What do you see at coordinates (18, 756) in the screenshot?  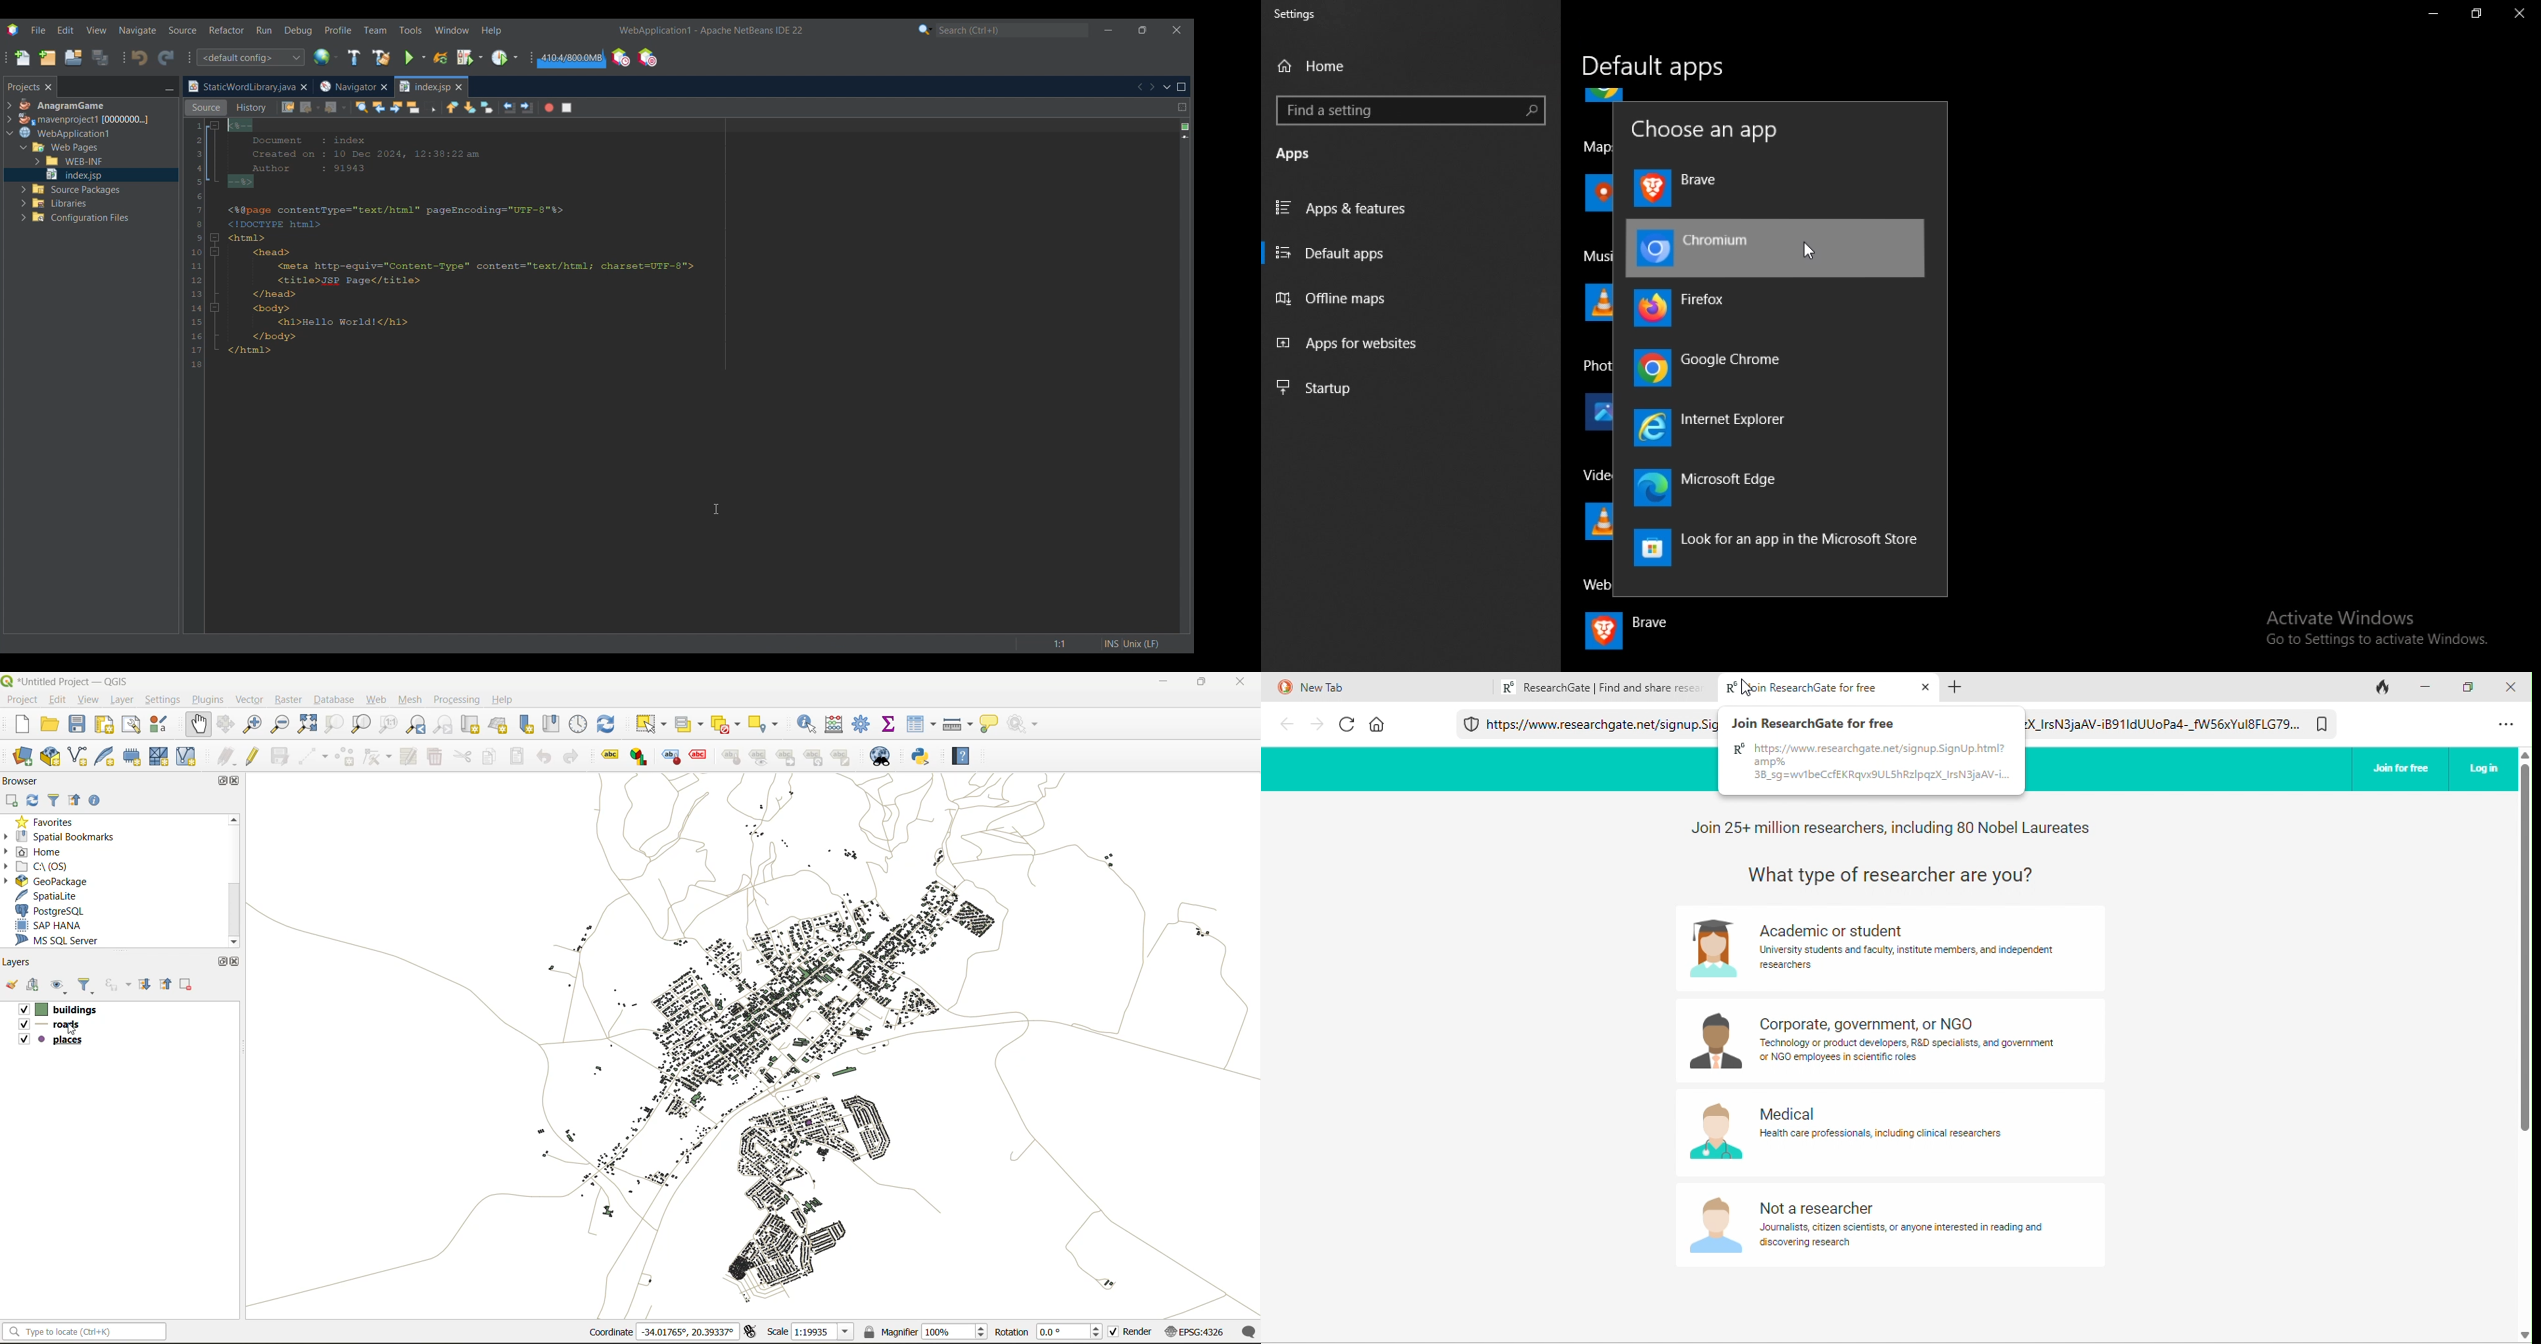 I see `open data source  manager` at bounding box center [18, 756].